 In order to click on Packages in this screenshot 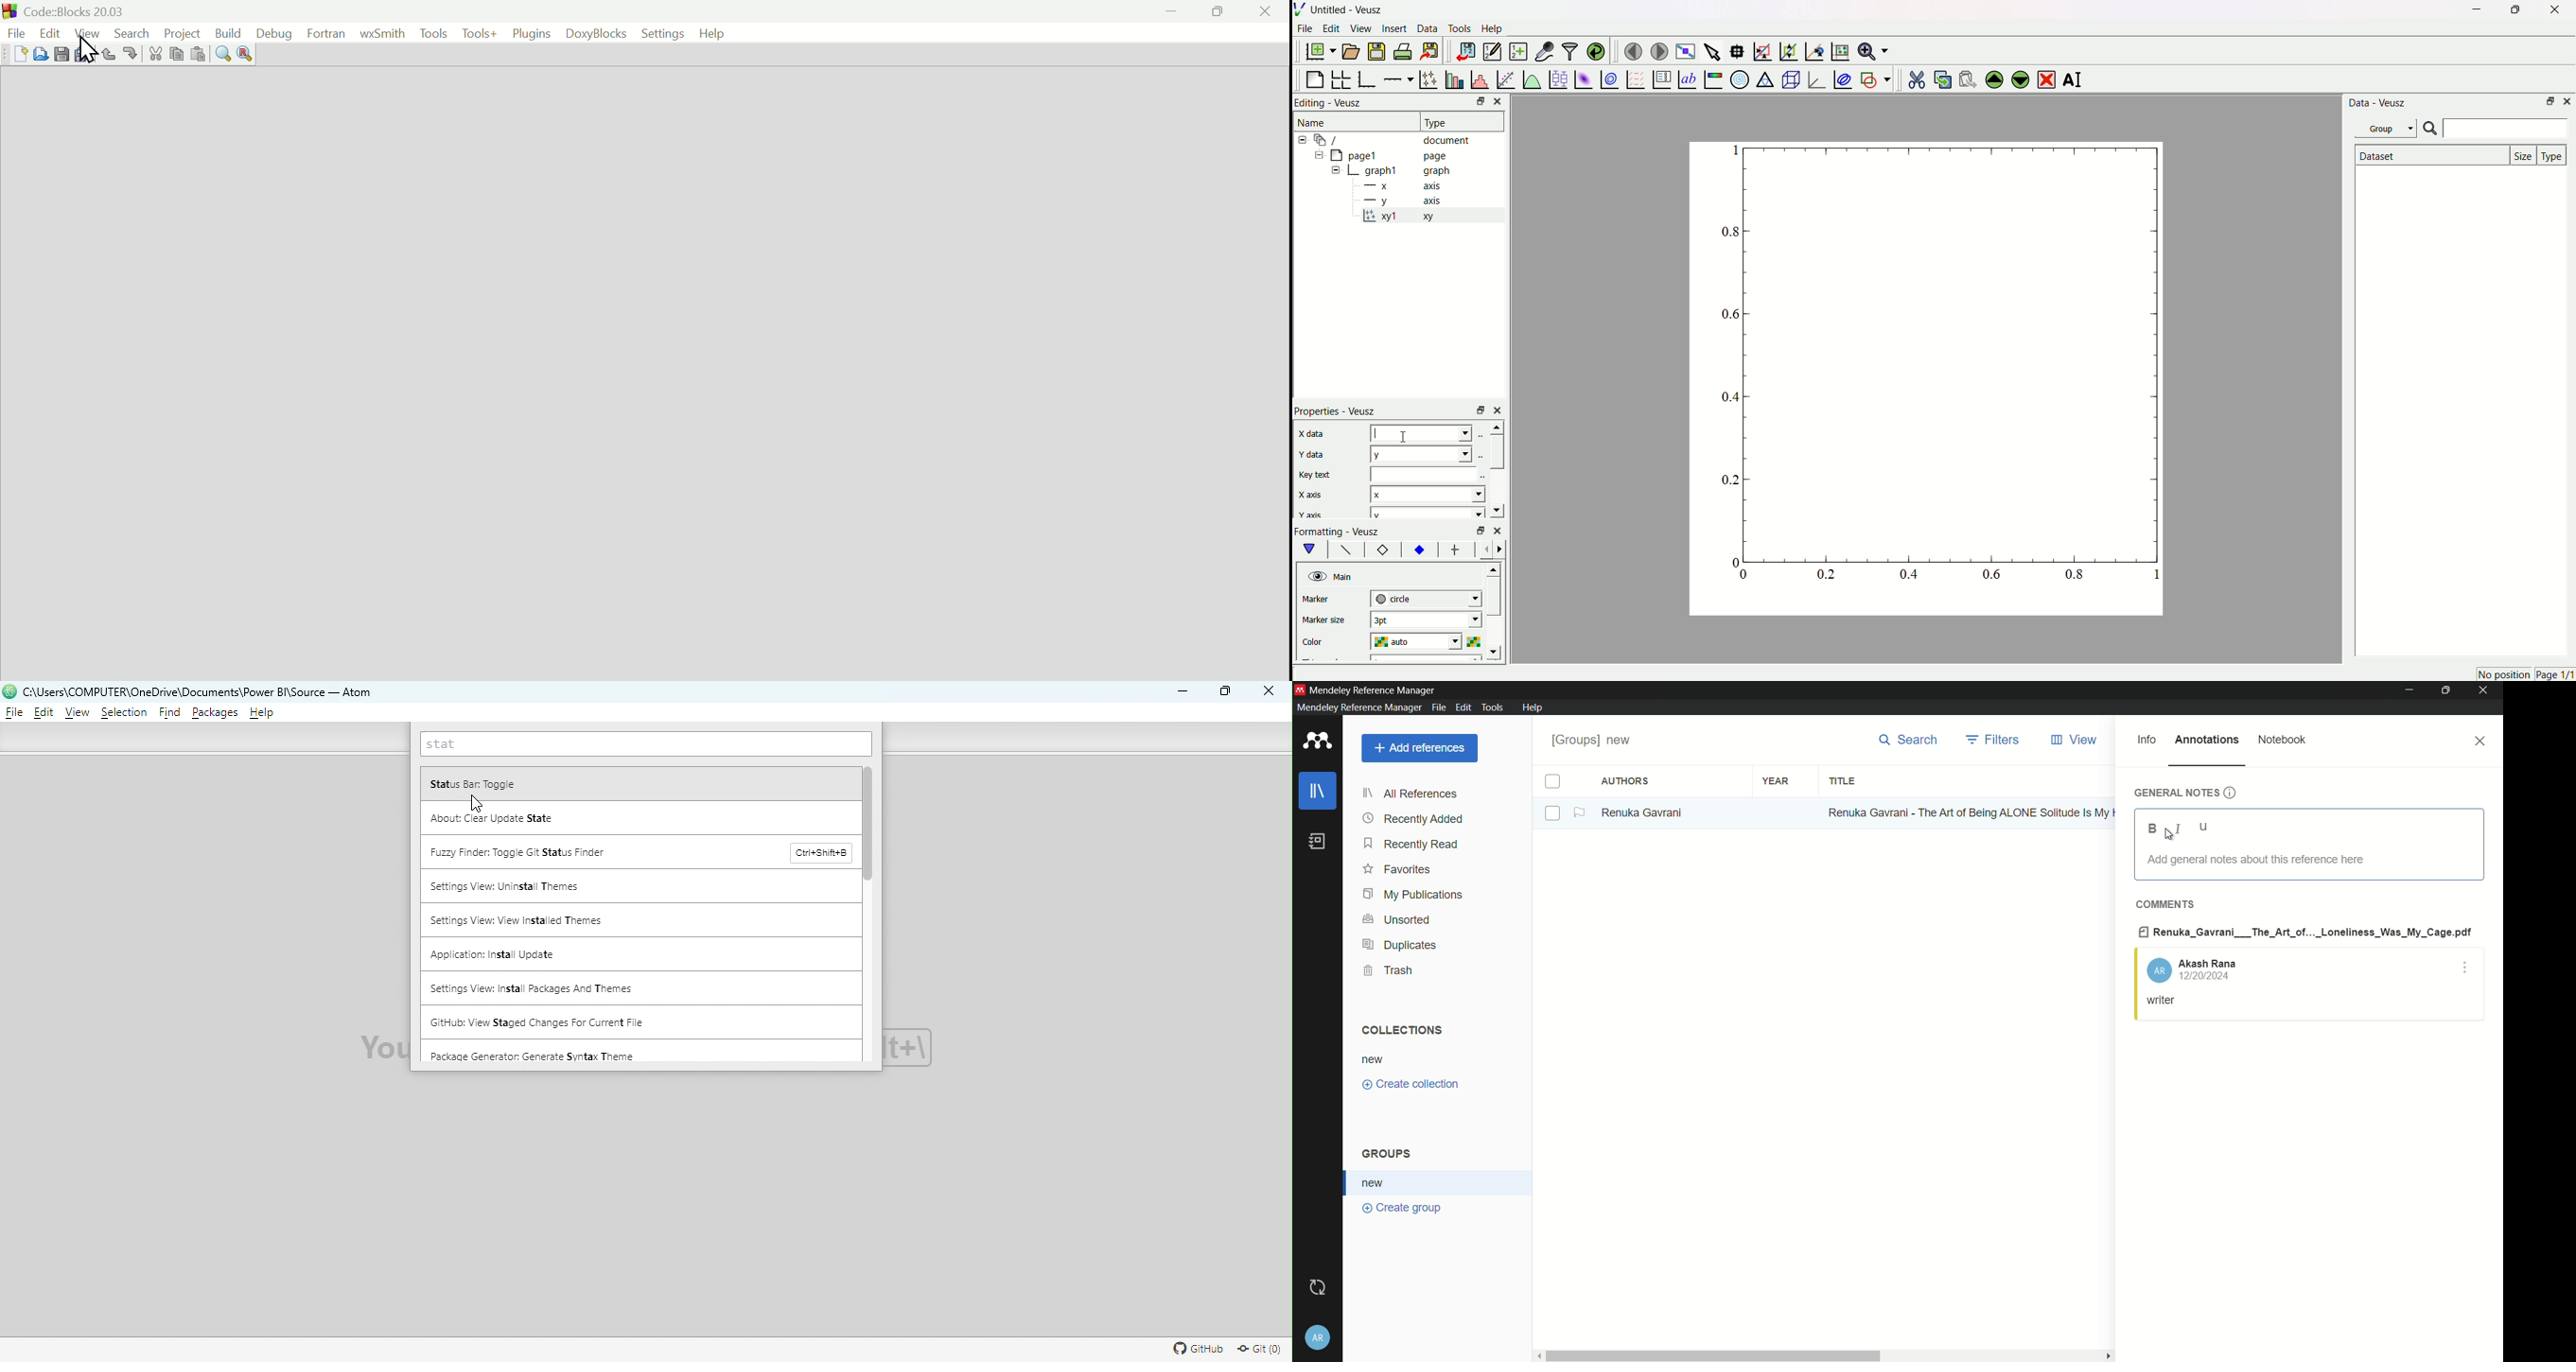, I will do `click(216, 713)`.